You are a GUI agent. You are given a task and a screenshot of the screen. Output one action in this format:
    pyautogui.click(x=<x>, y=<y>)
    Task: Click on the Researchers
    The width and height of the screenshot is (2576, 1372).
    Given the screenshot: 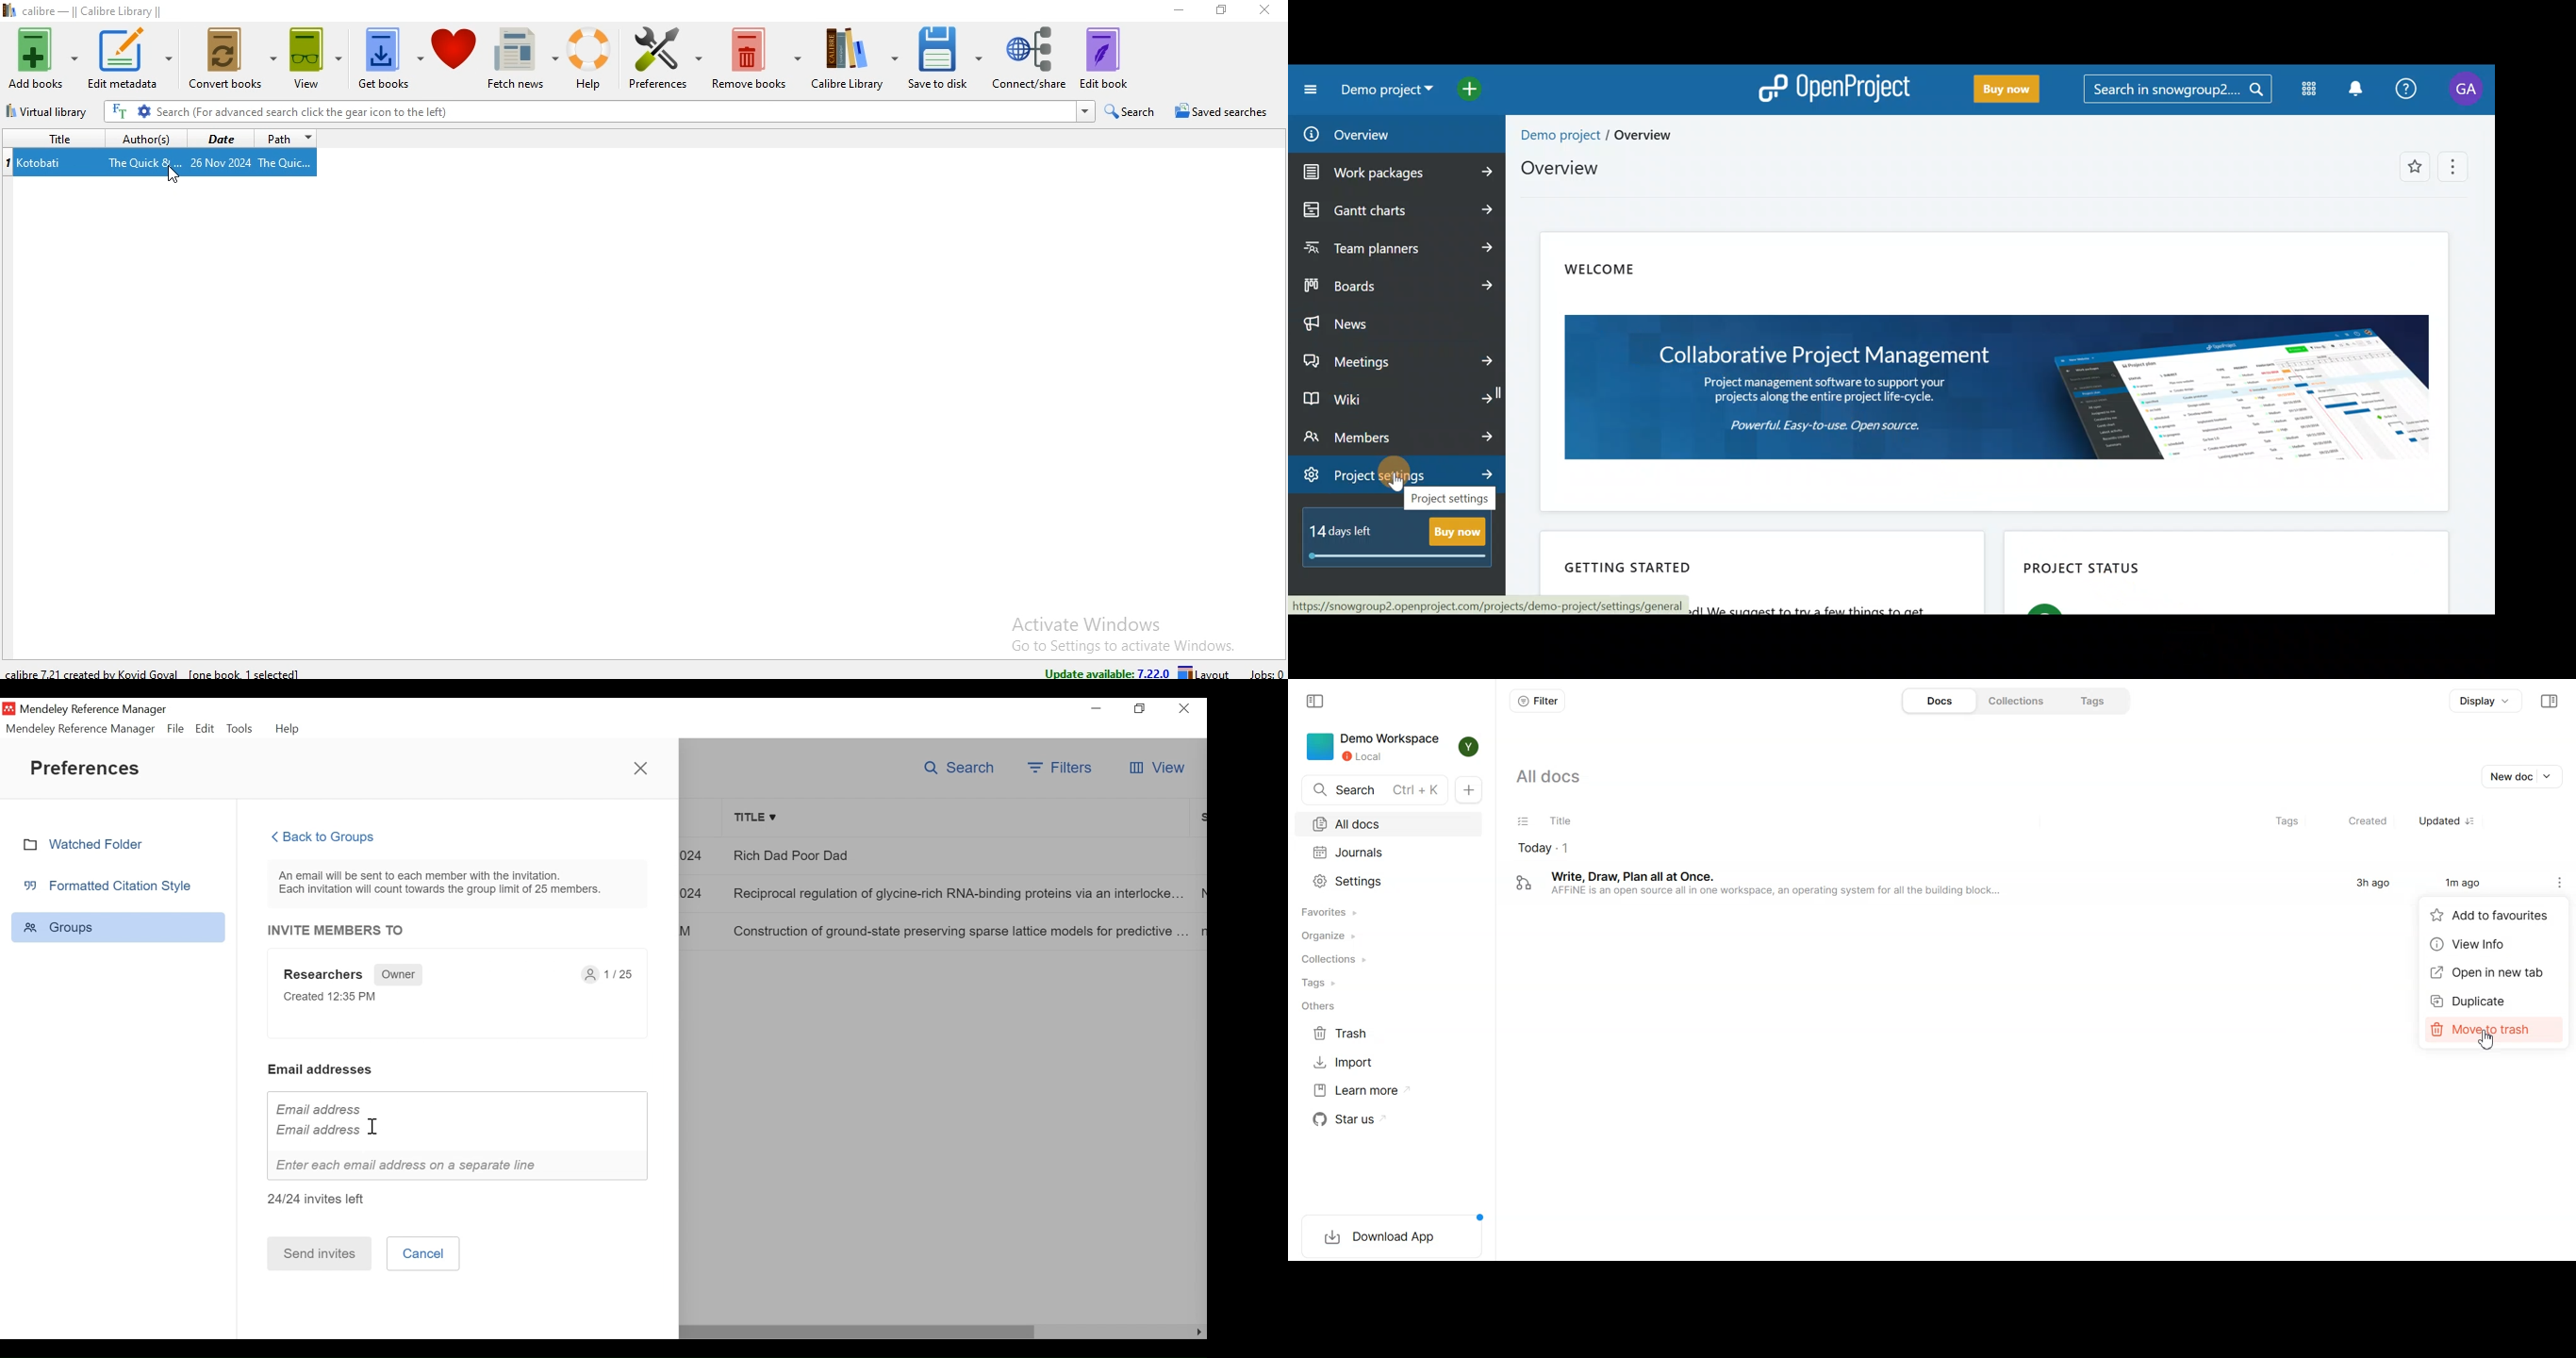 What is the action you would take?
    pyautogui.click(x=324, y=976)
    